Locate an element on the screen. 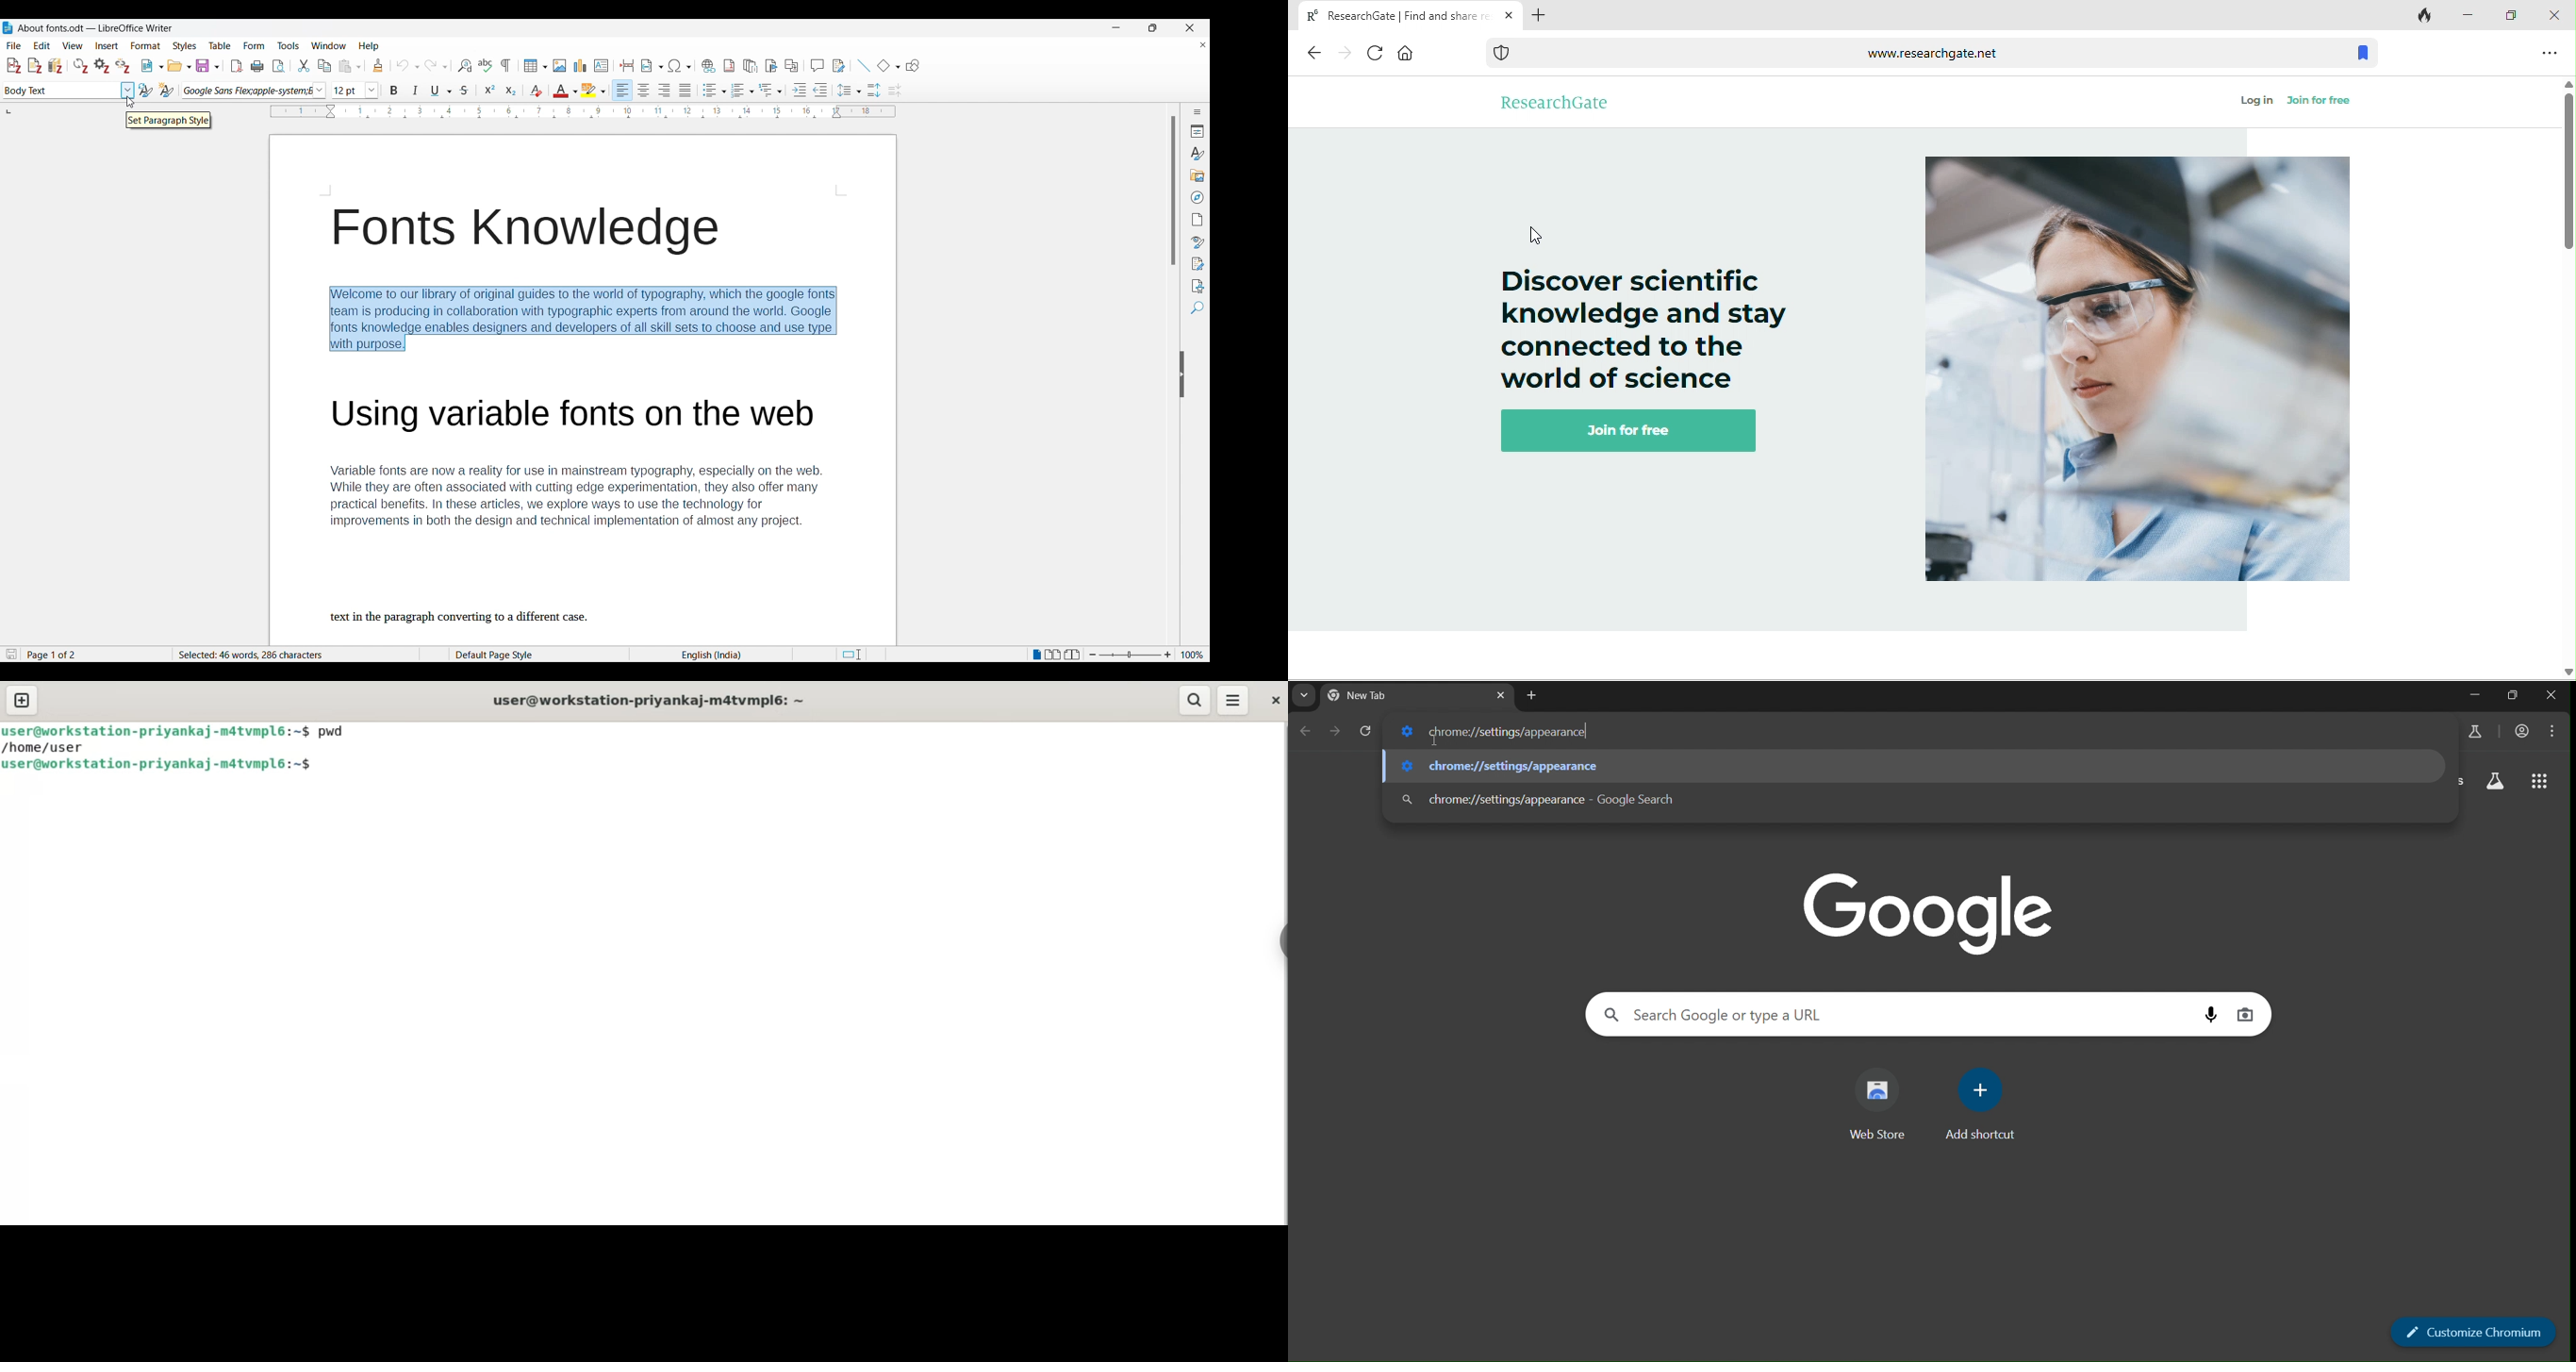  Show draw functions is located at coordinates (913, 65).